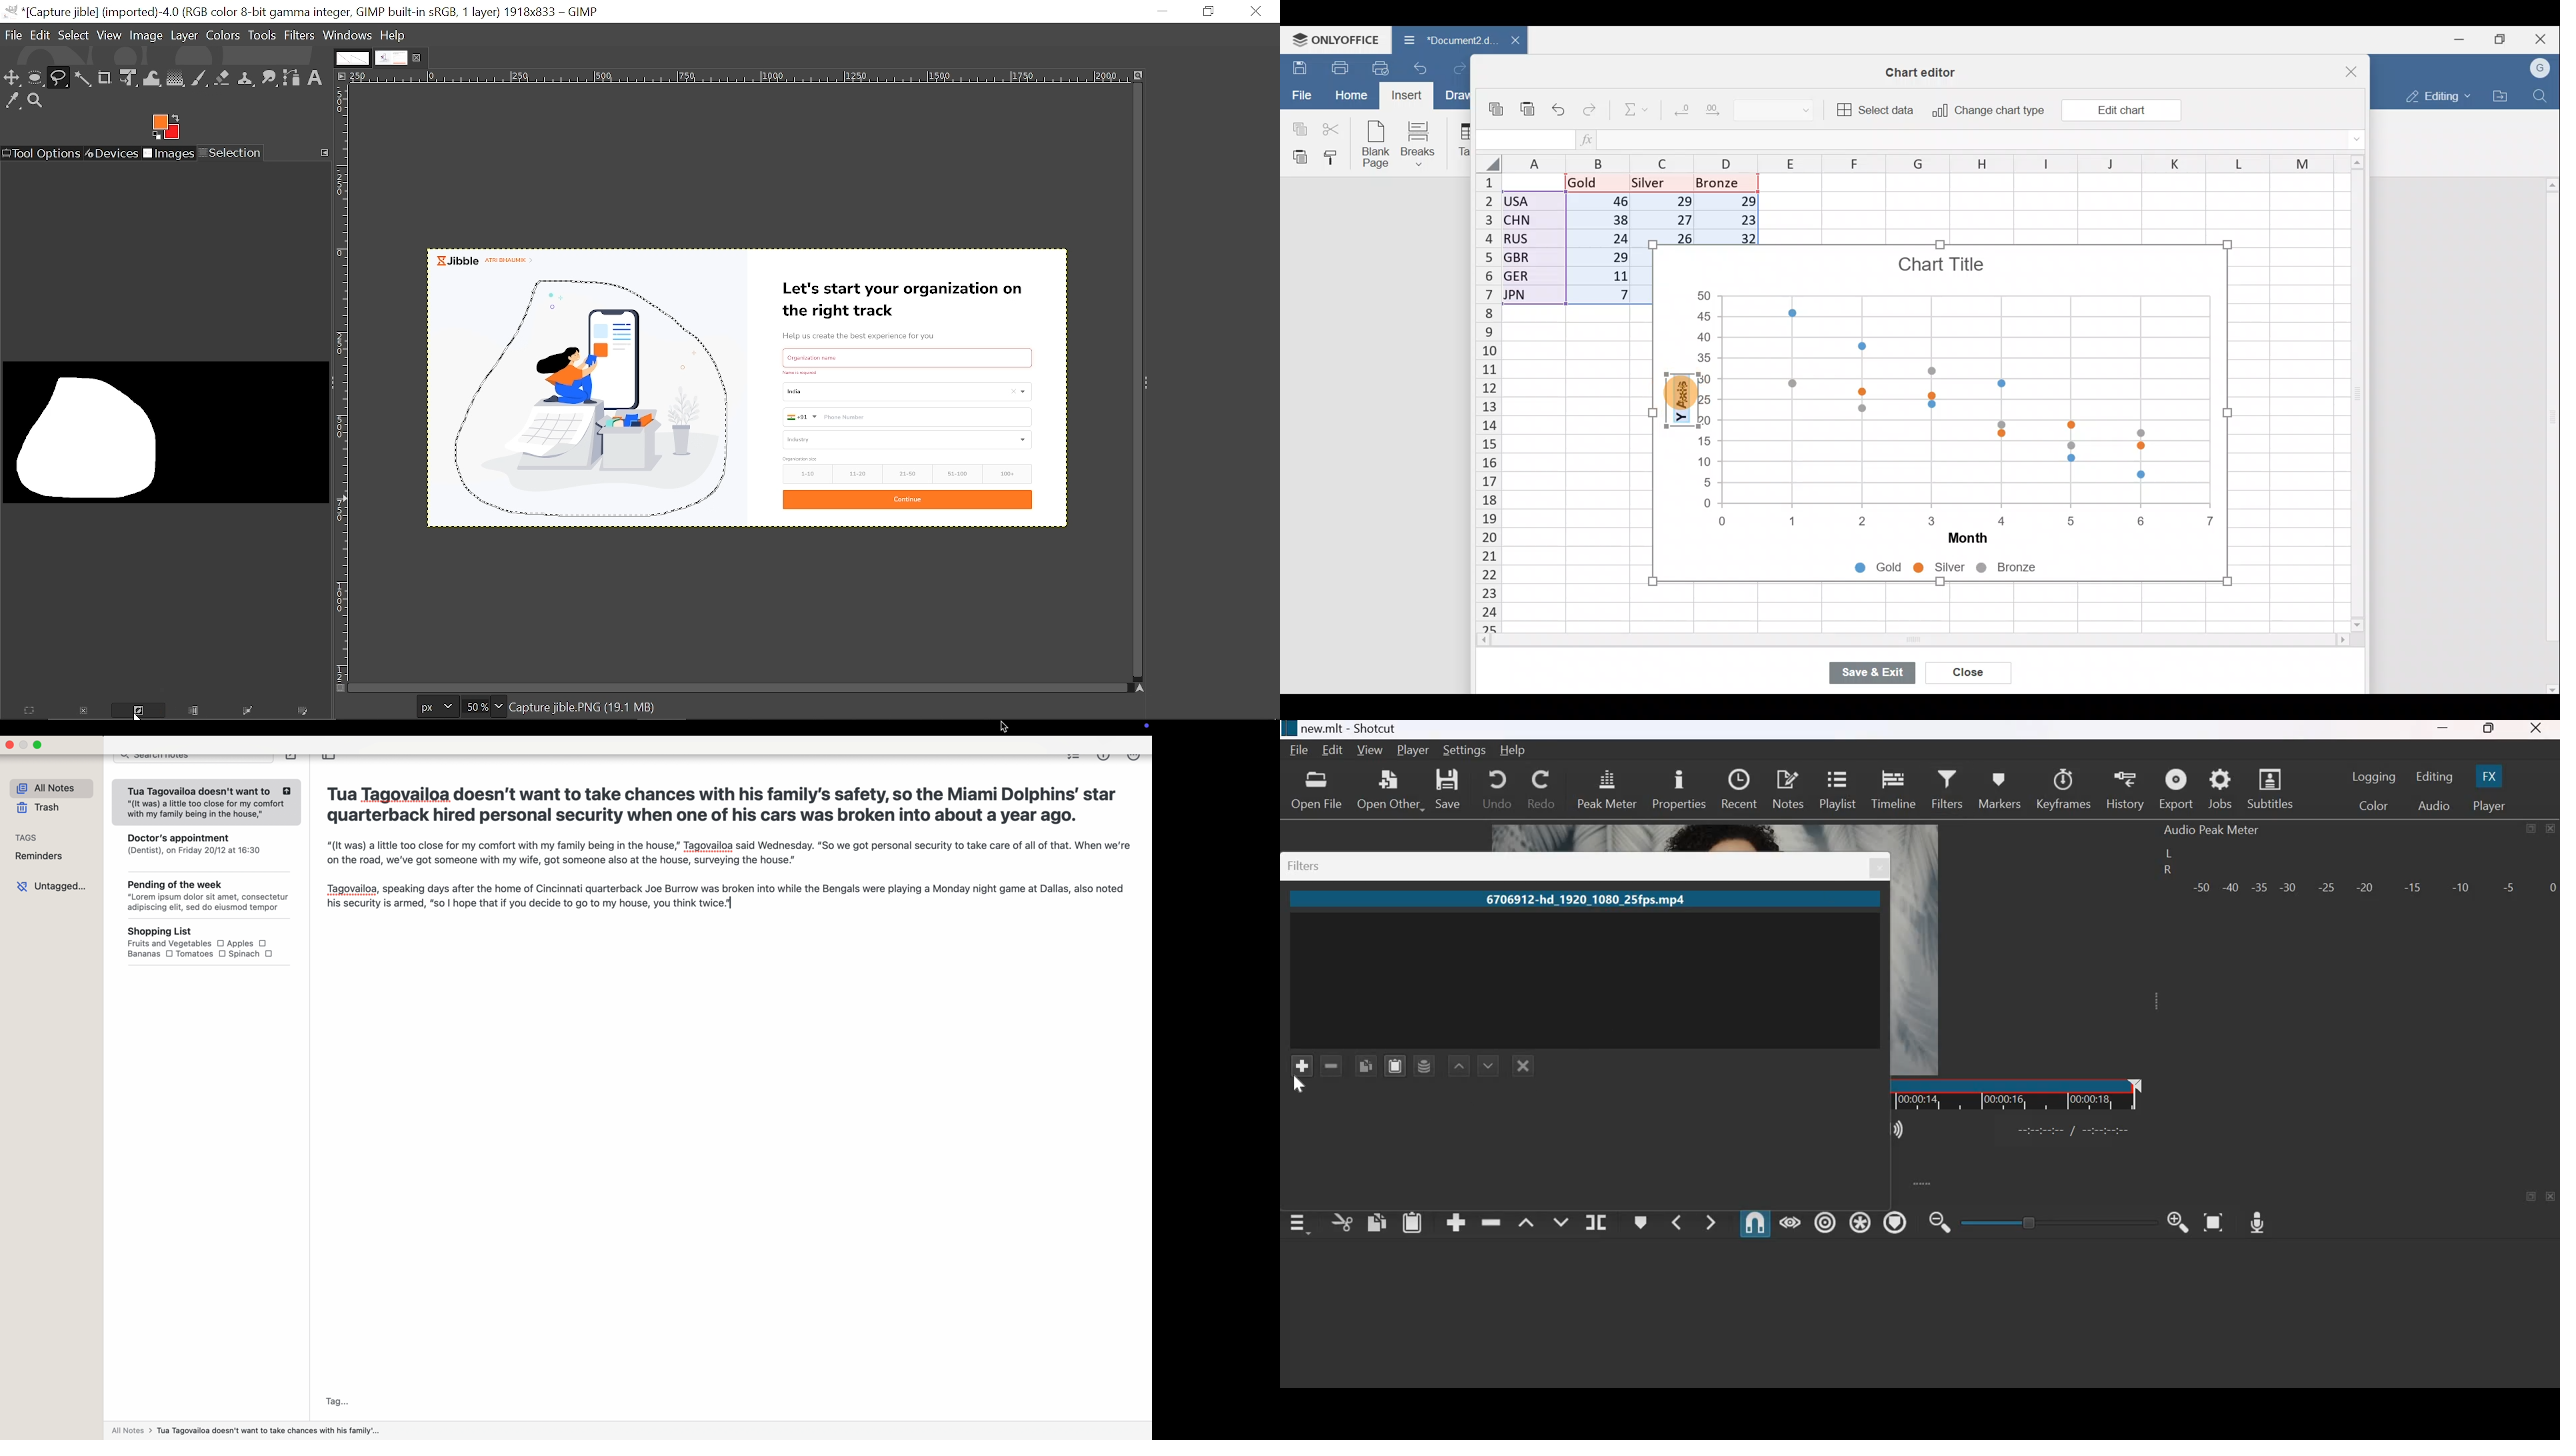 This screenshot has height=1456, width=2576. I want to click on Redo, so click(1593, 107).